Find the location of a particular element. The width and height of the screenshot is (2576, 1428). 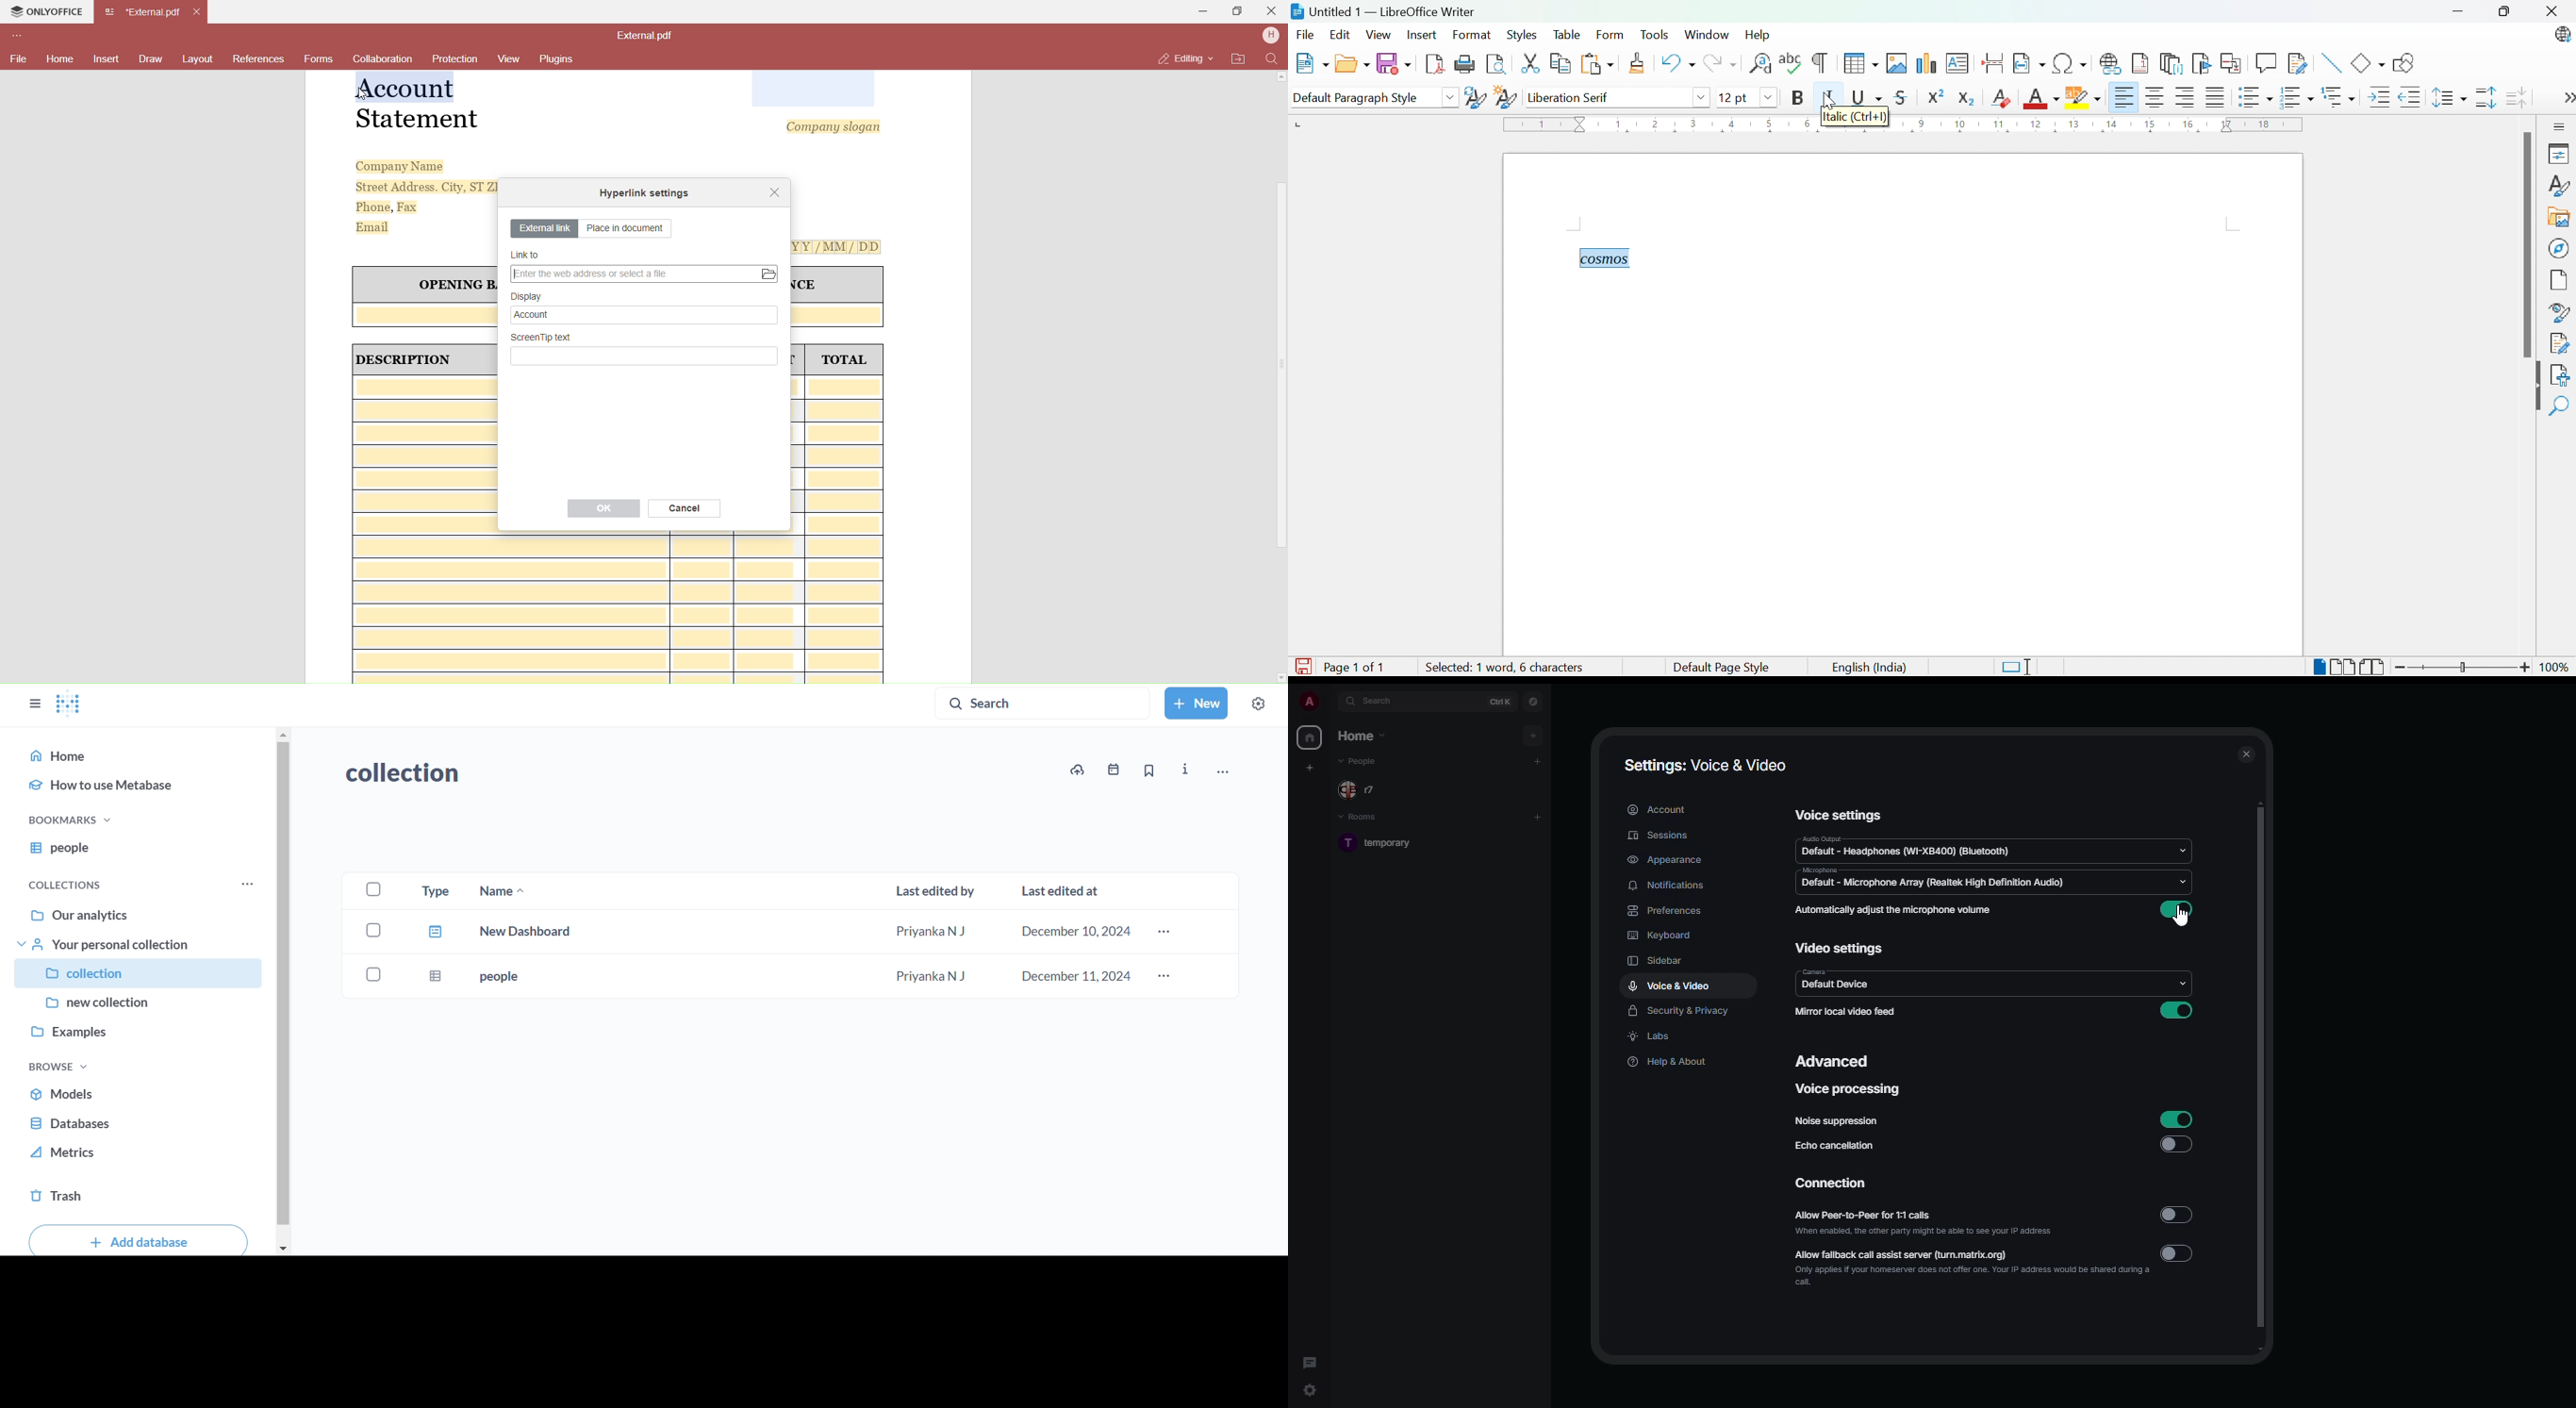

Statement is located at coordinates (418, 121).